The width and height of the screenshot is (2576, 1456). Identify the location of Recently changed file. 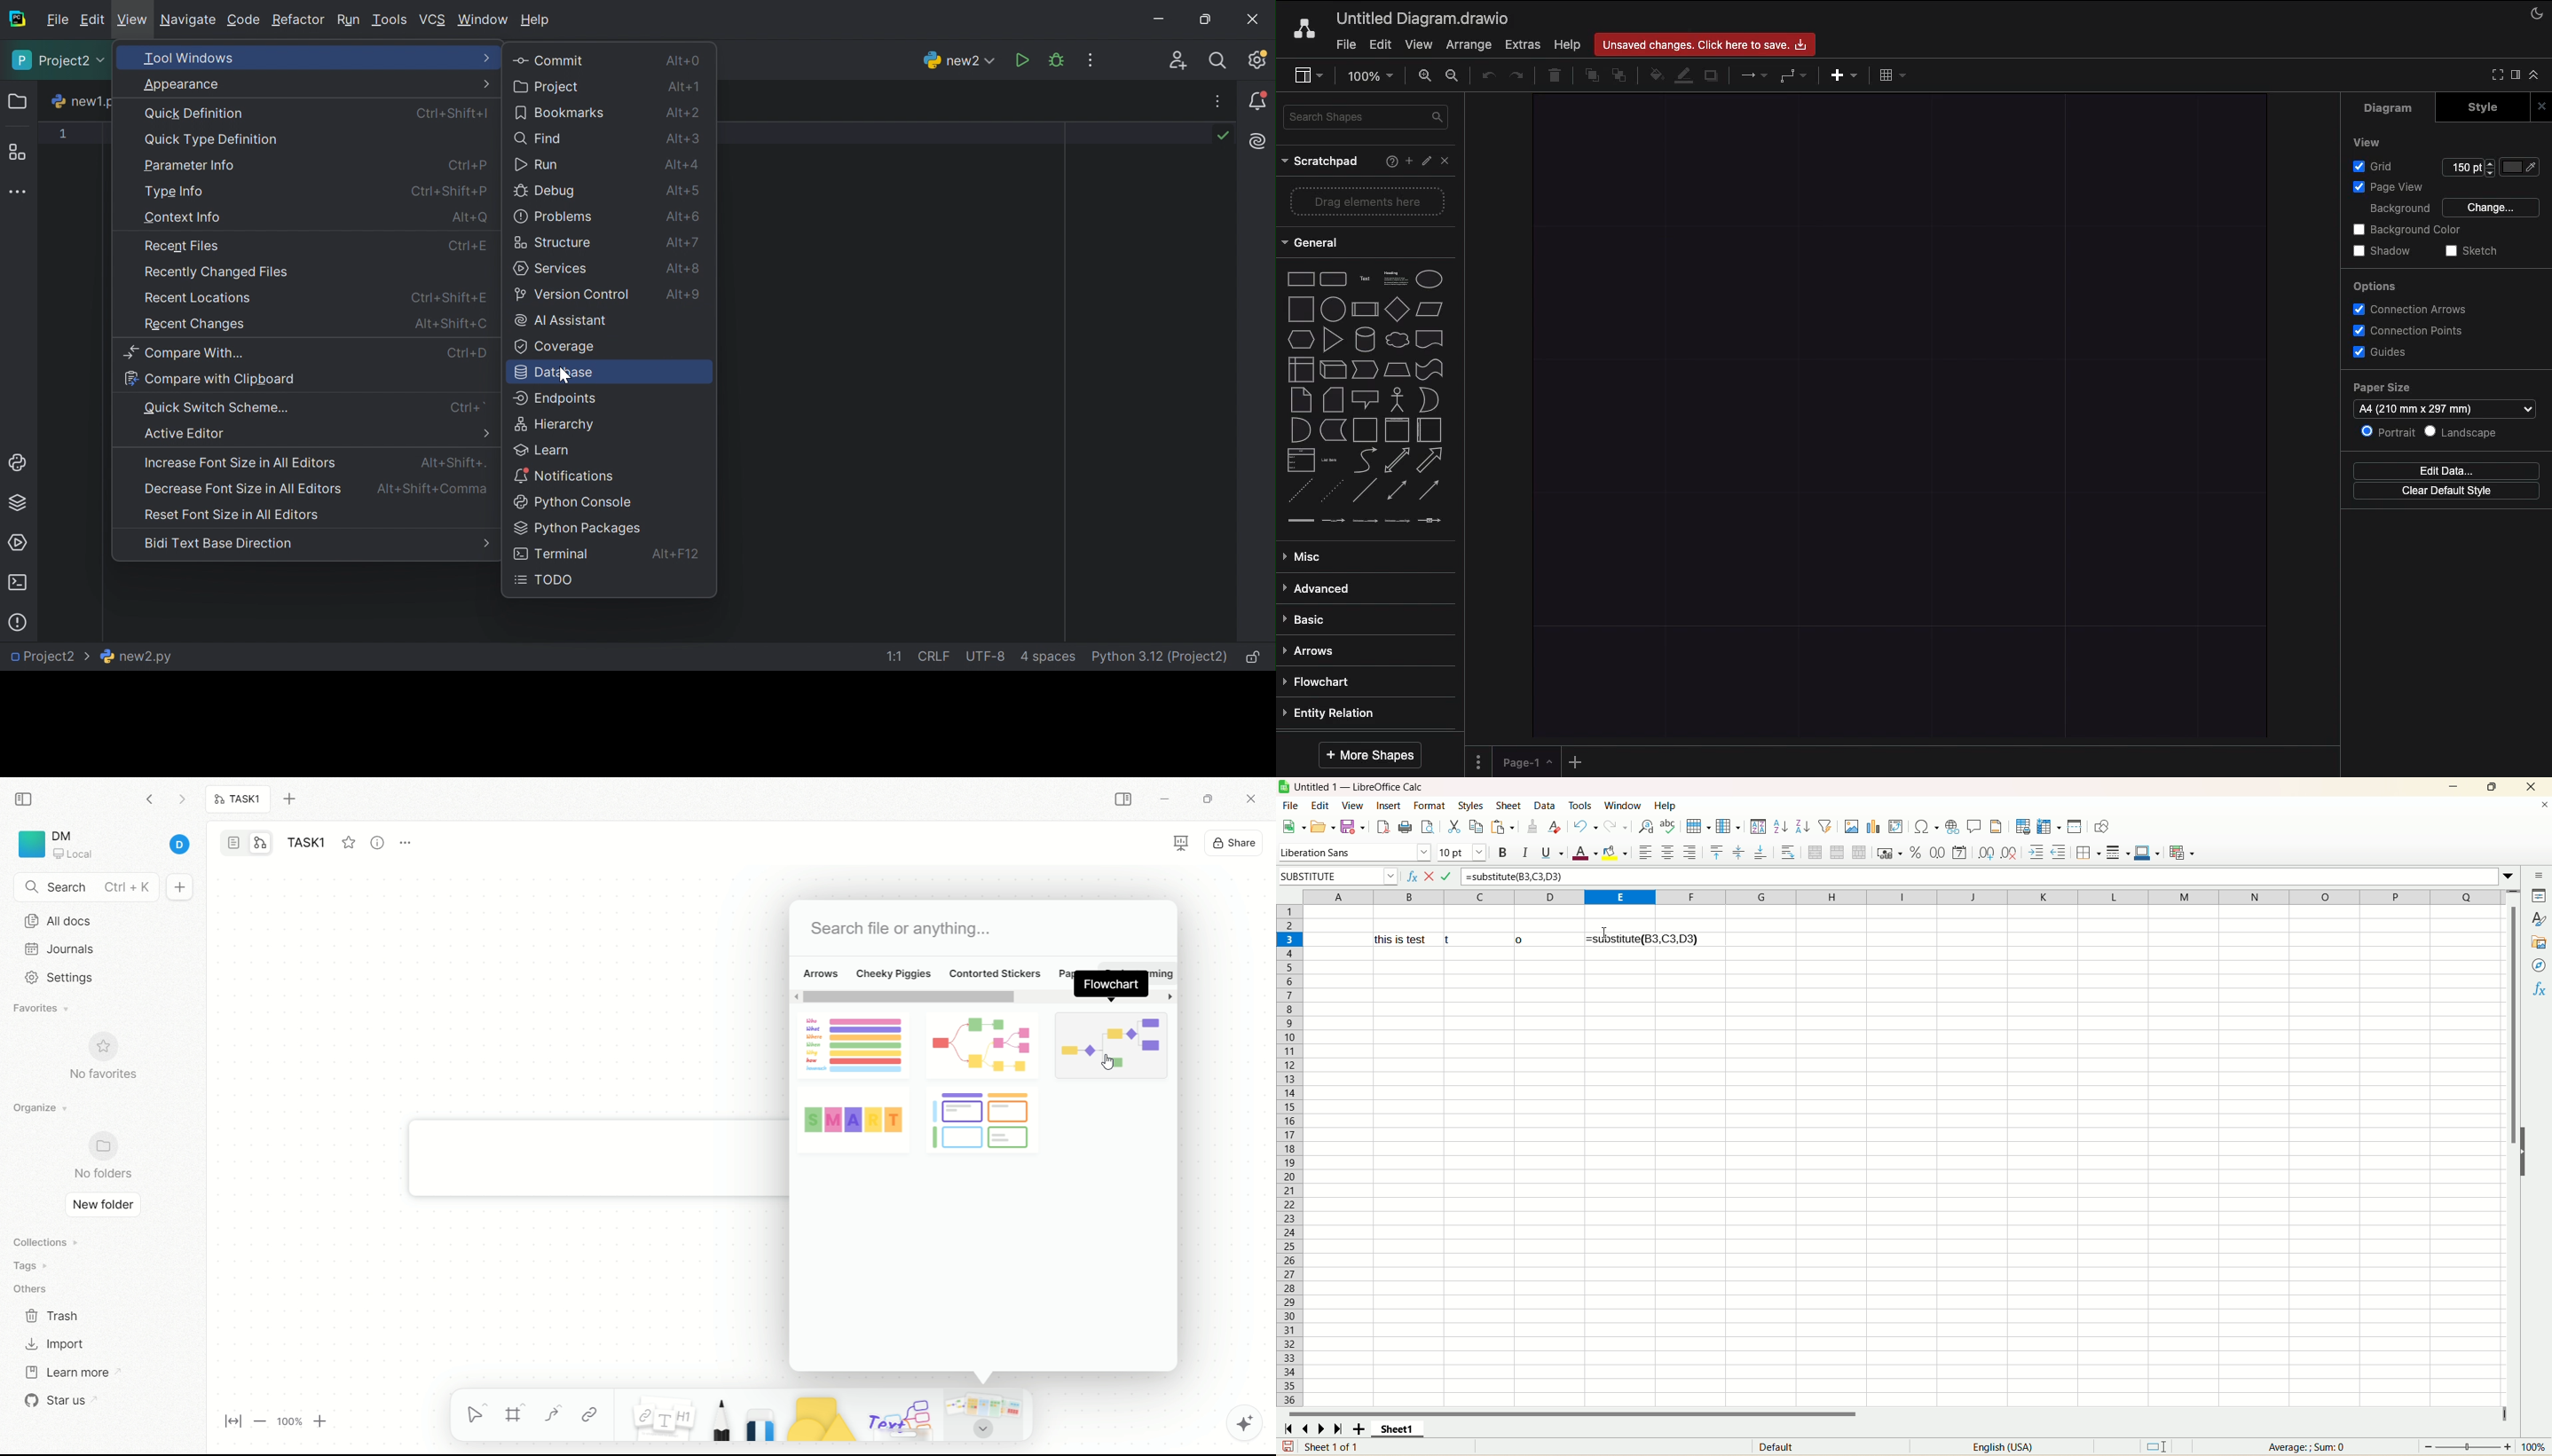
(214, 272).